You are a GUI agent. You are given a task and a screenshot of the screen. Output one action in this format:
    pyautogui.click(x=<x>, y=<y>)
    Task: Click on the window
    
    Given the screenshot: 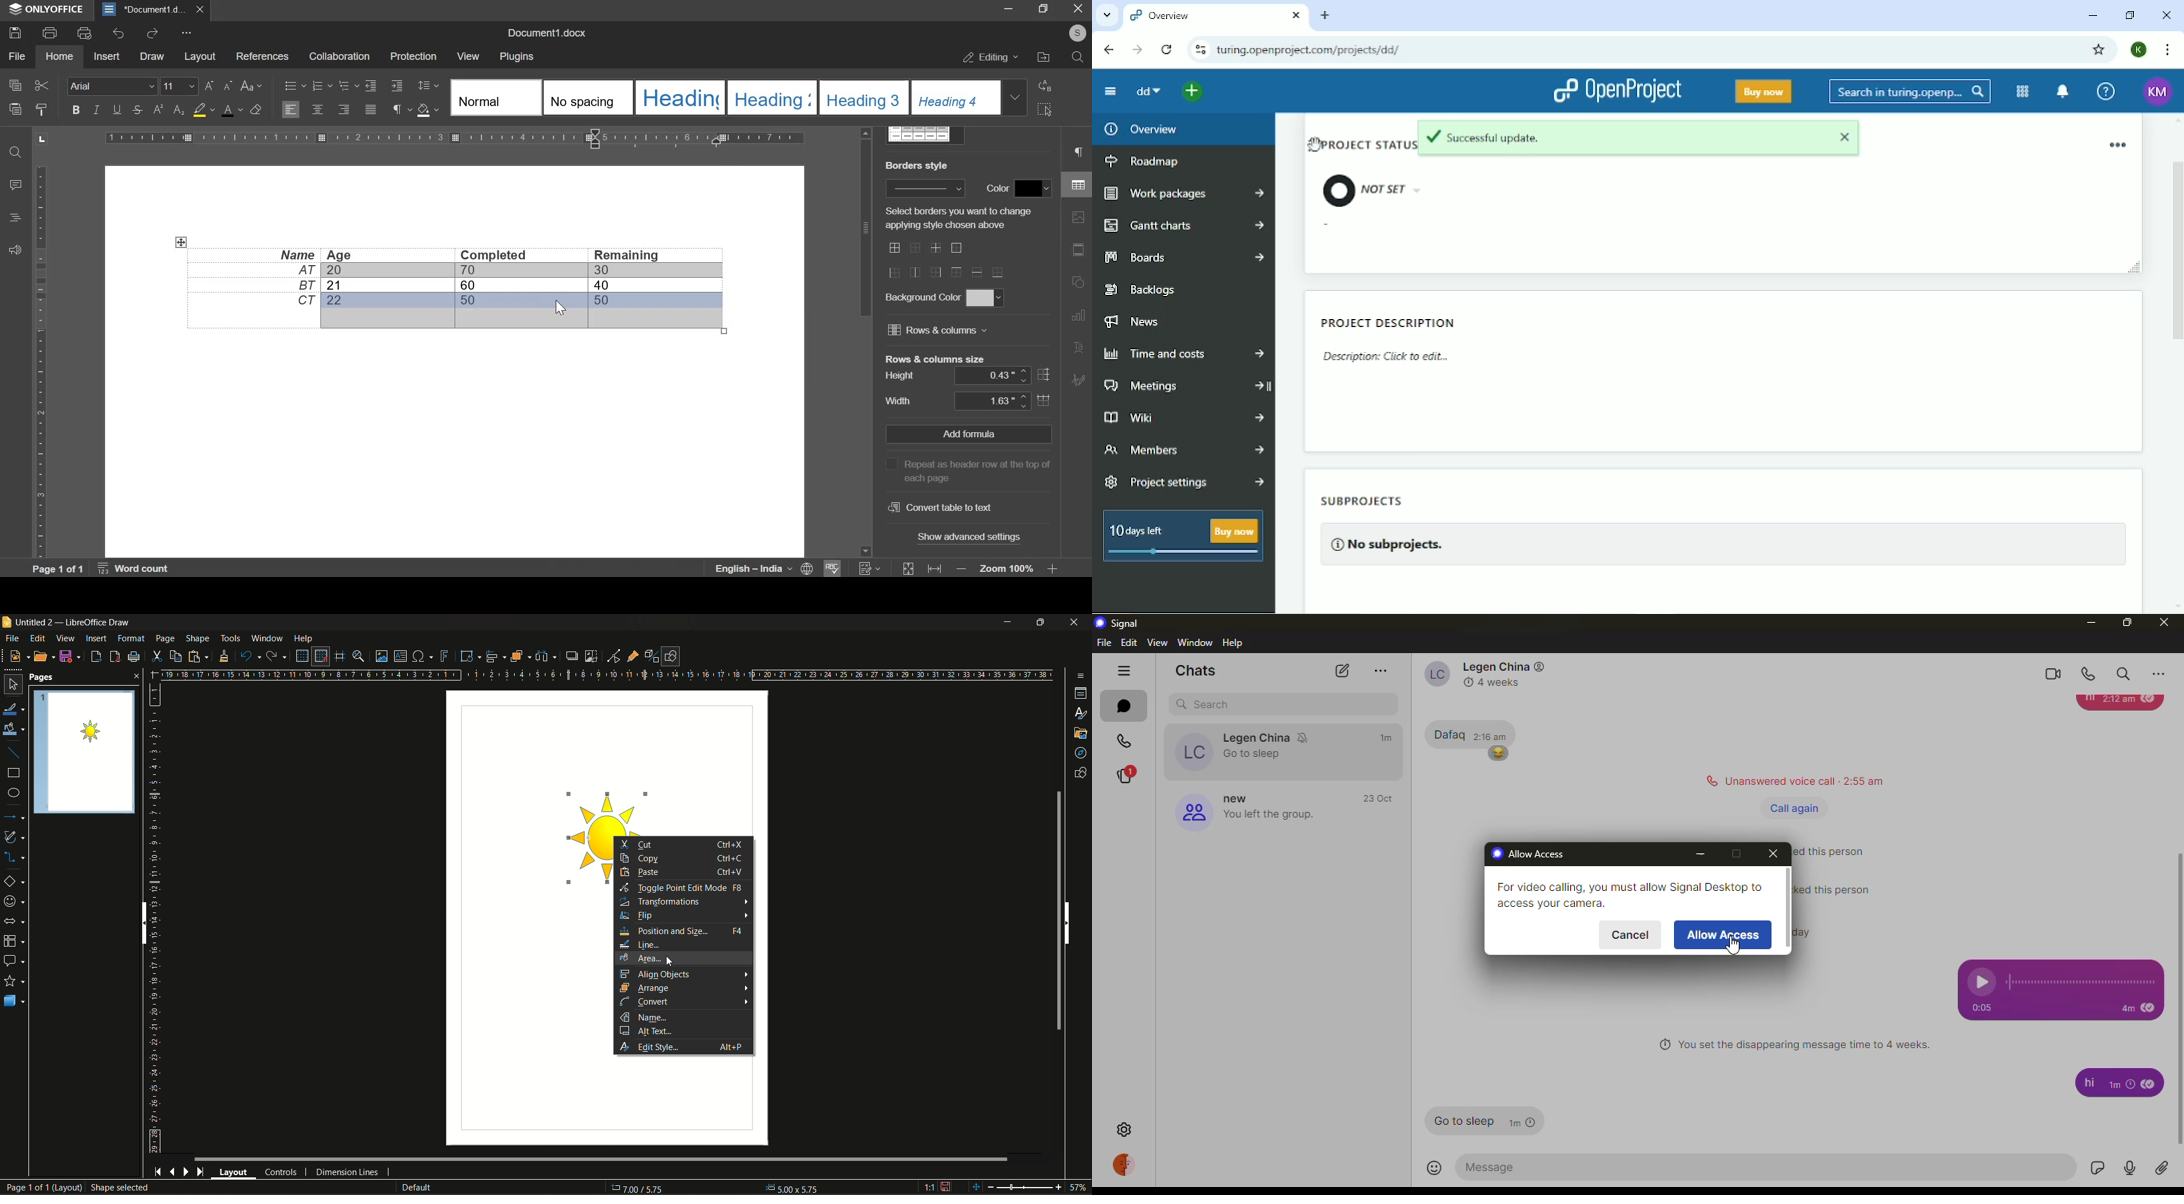 What is the action you would take?
    pyautogui.click(x=1195, y=642)
    